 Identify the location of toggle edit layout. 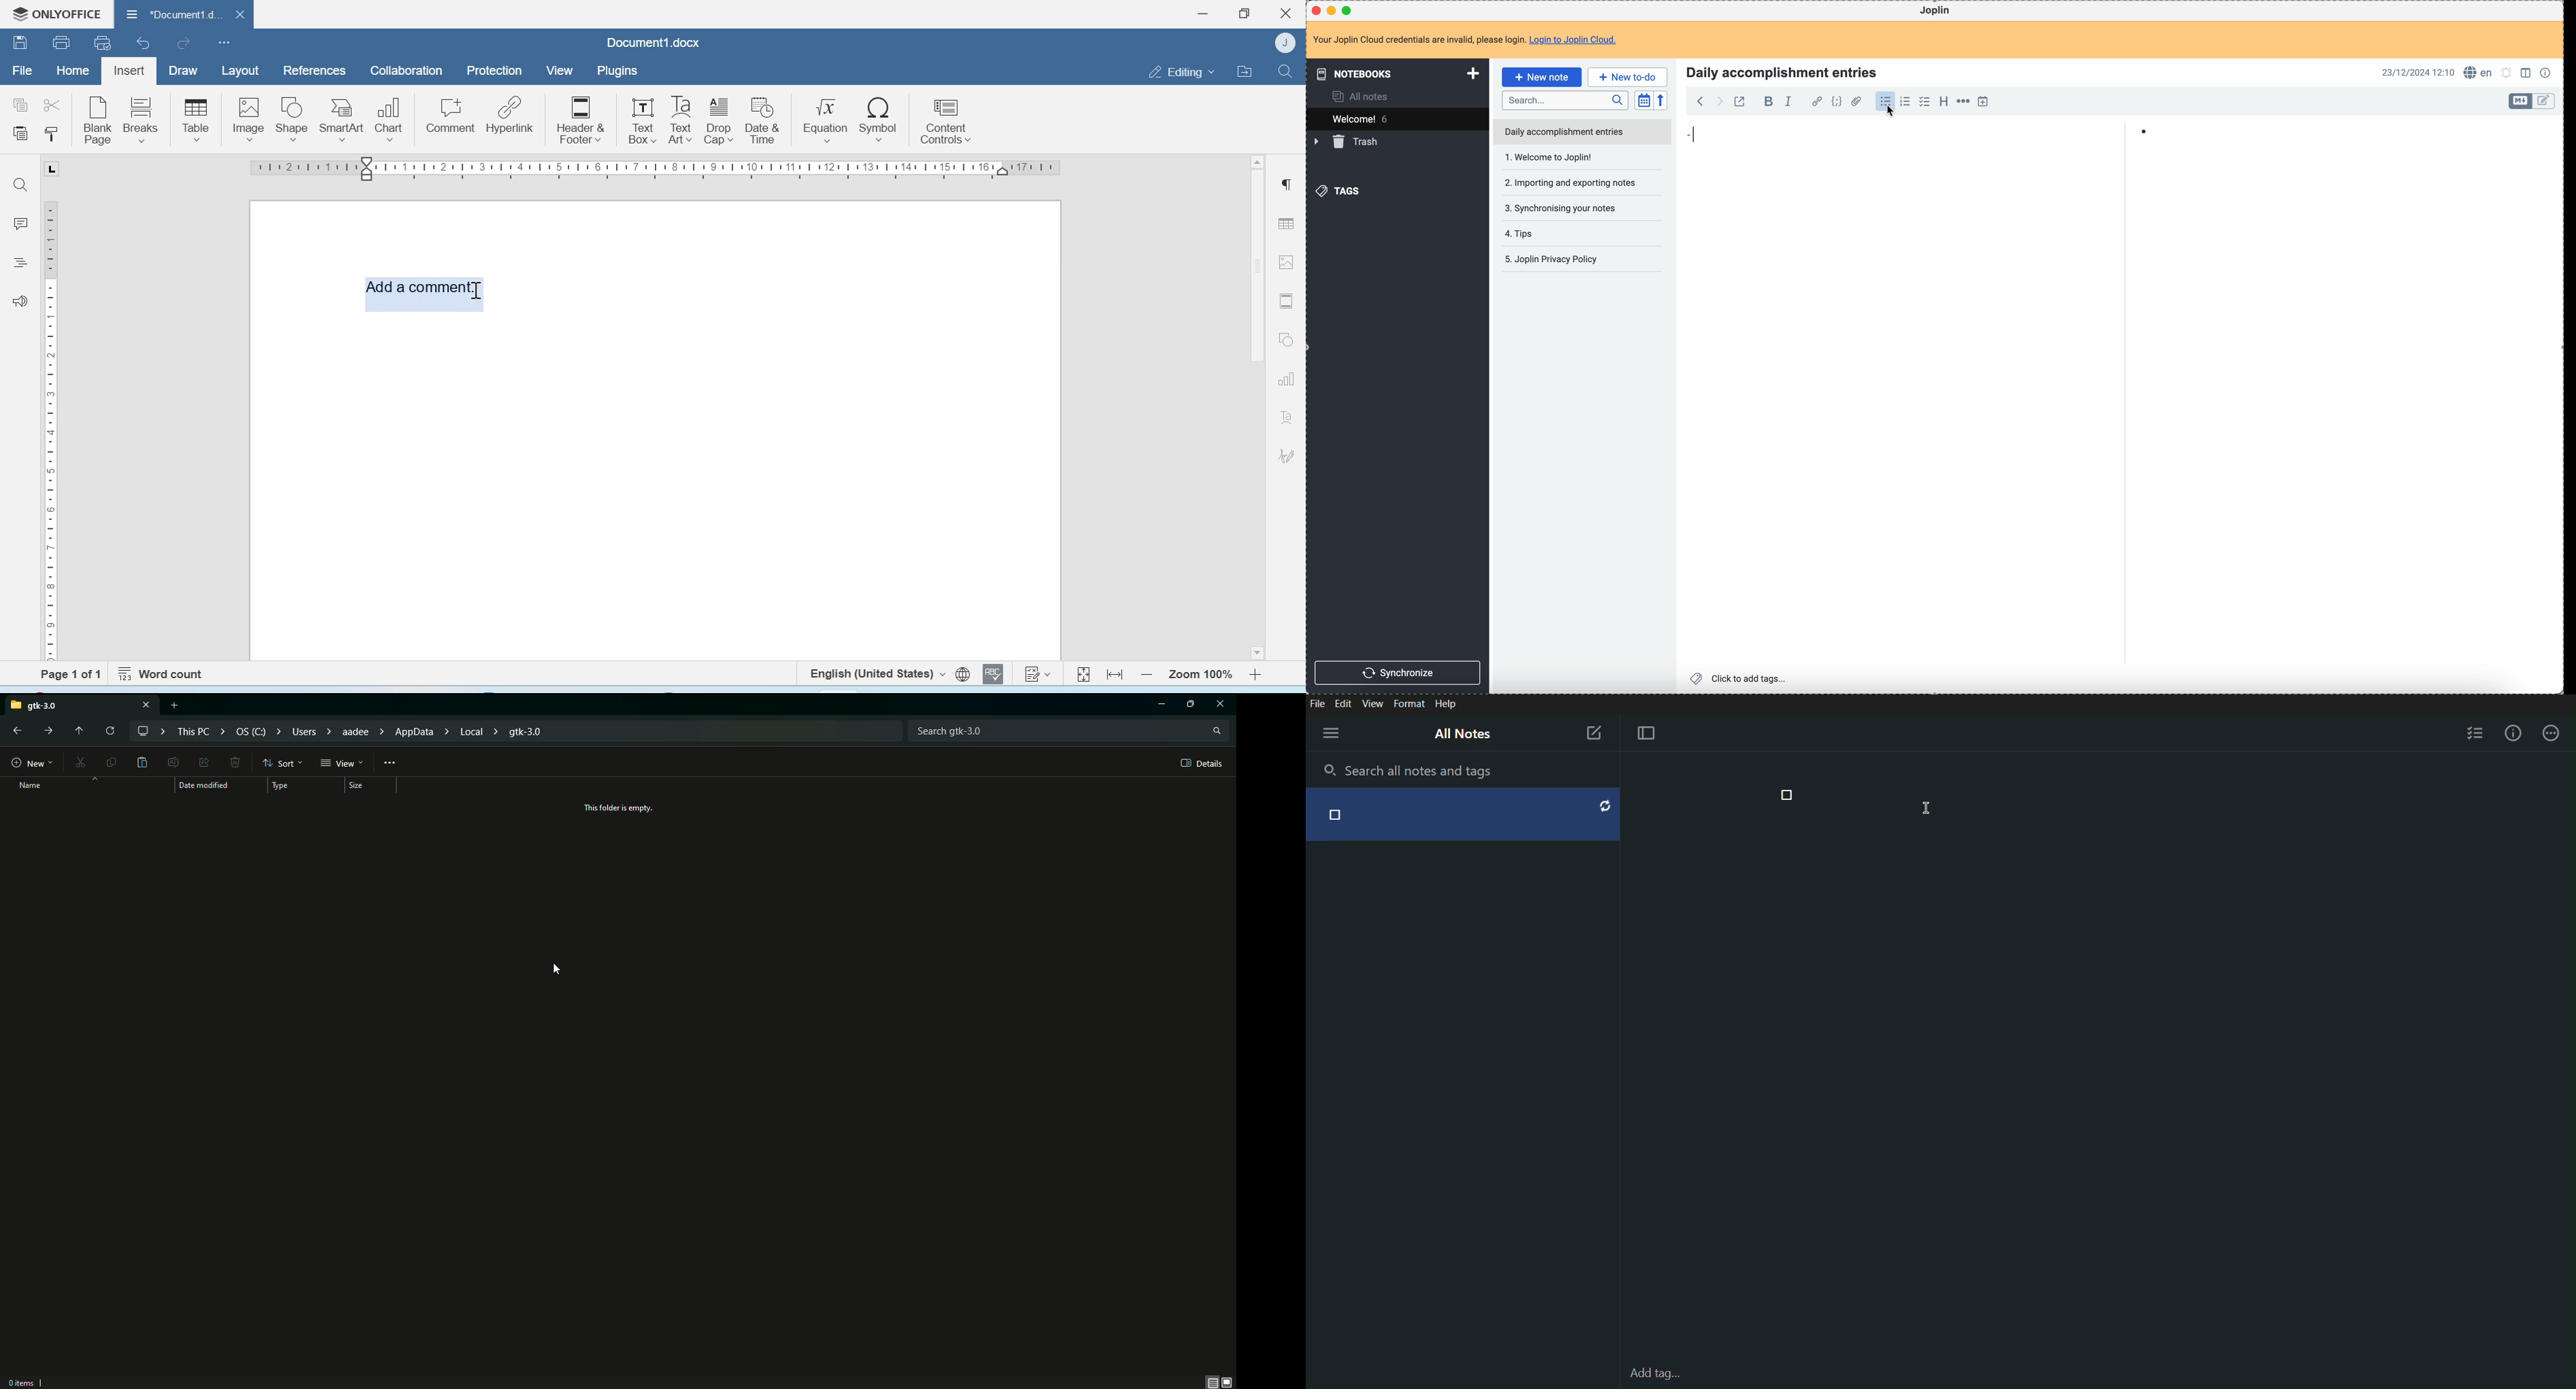
(2545, 101).